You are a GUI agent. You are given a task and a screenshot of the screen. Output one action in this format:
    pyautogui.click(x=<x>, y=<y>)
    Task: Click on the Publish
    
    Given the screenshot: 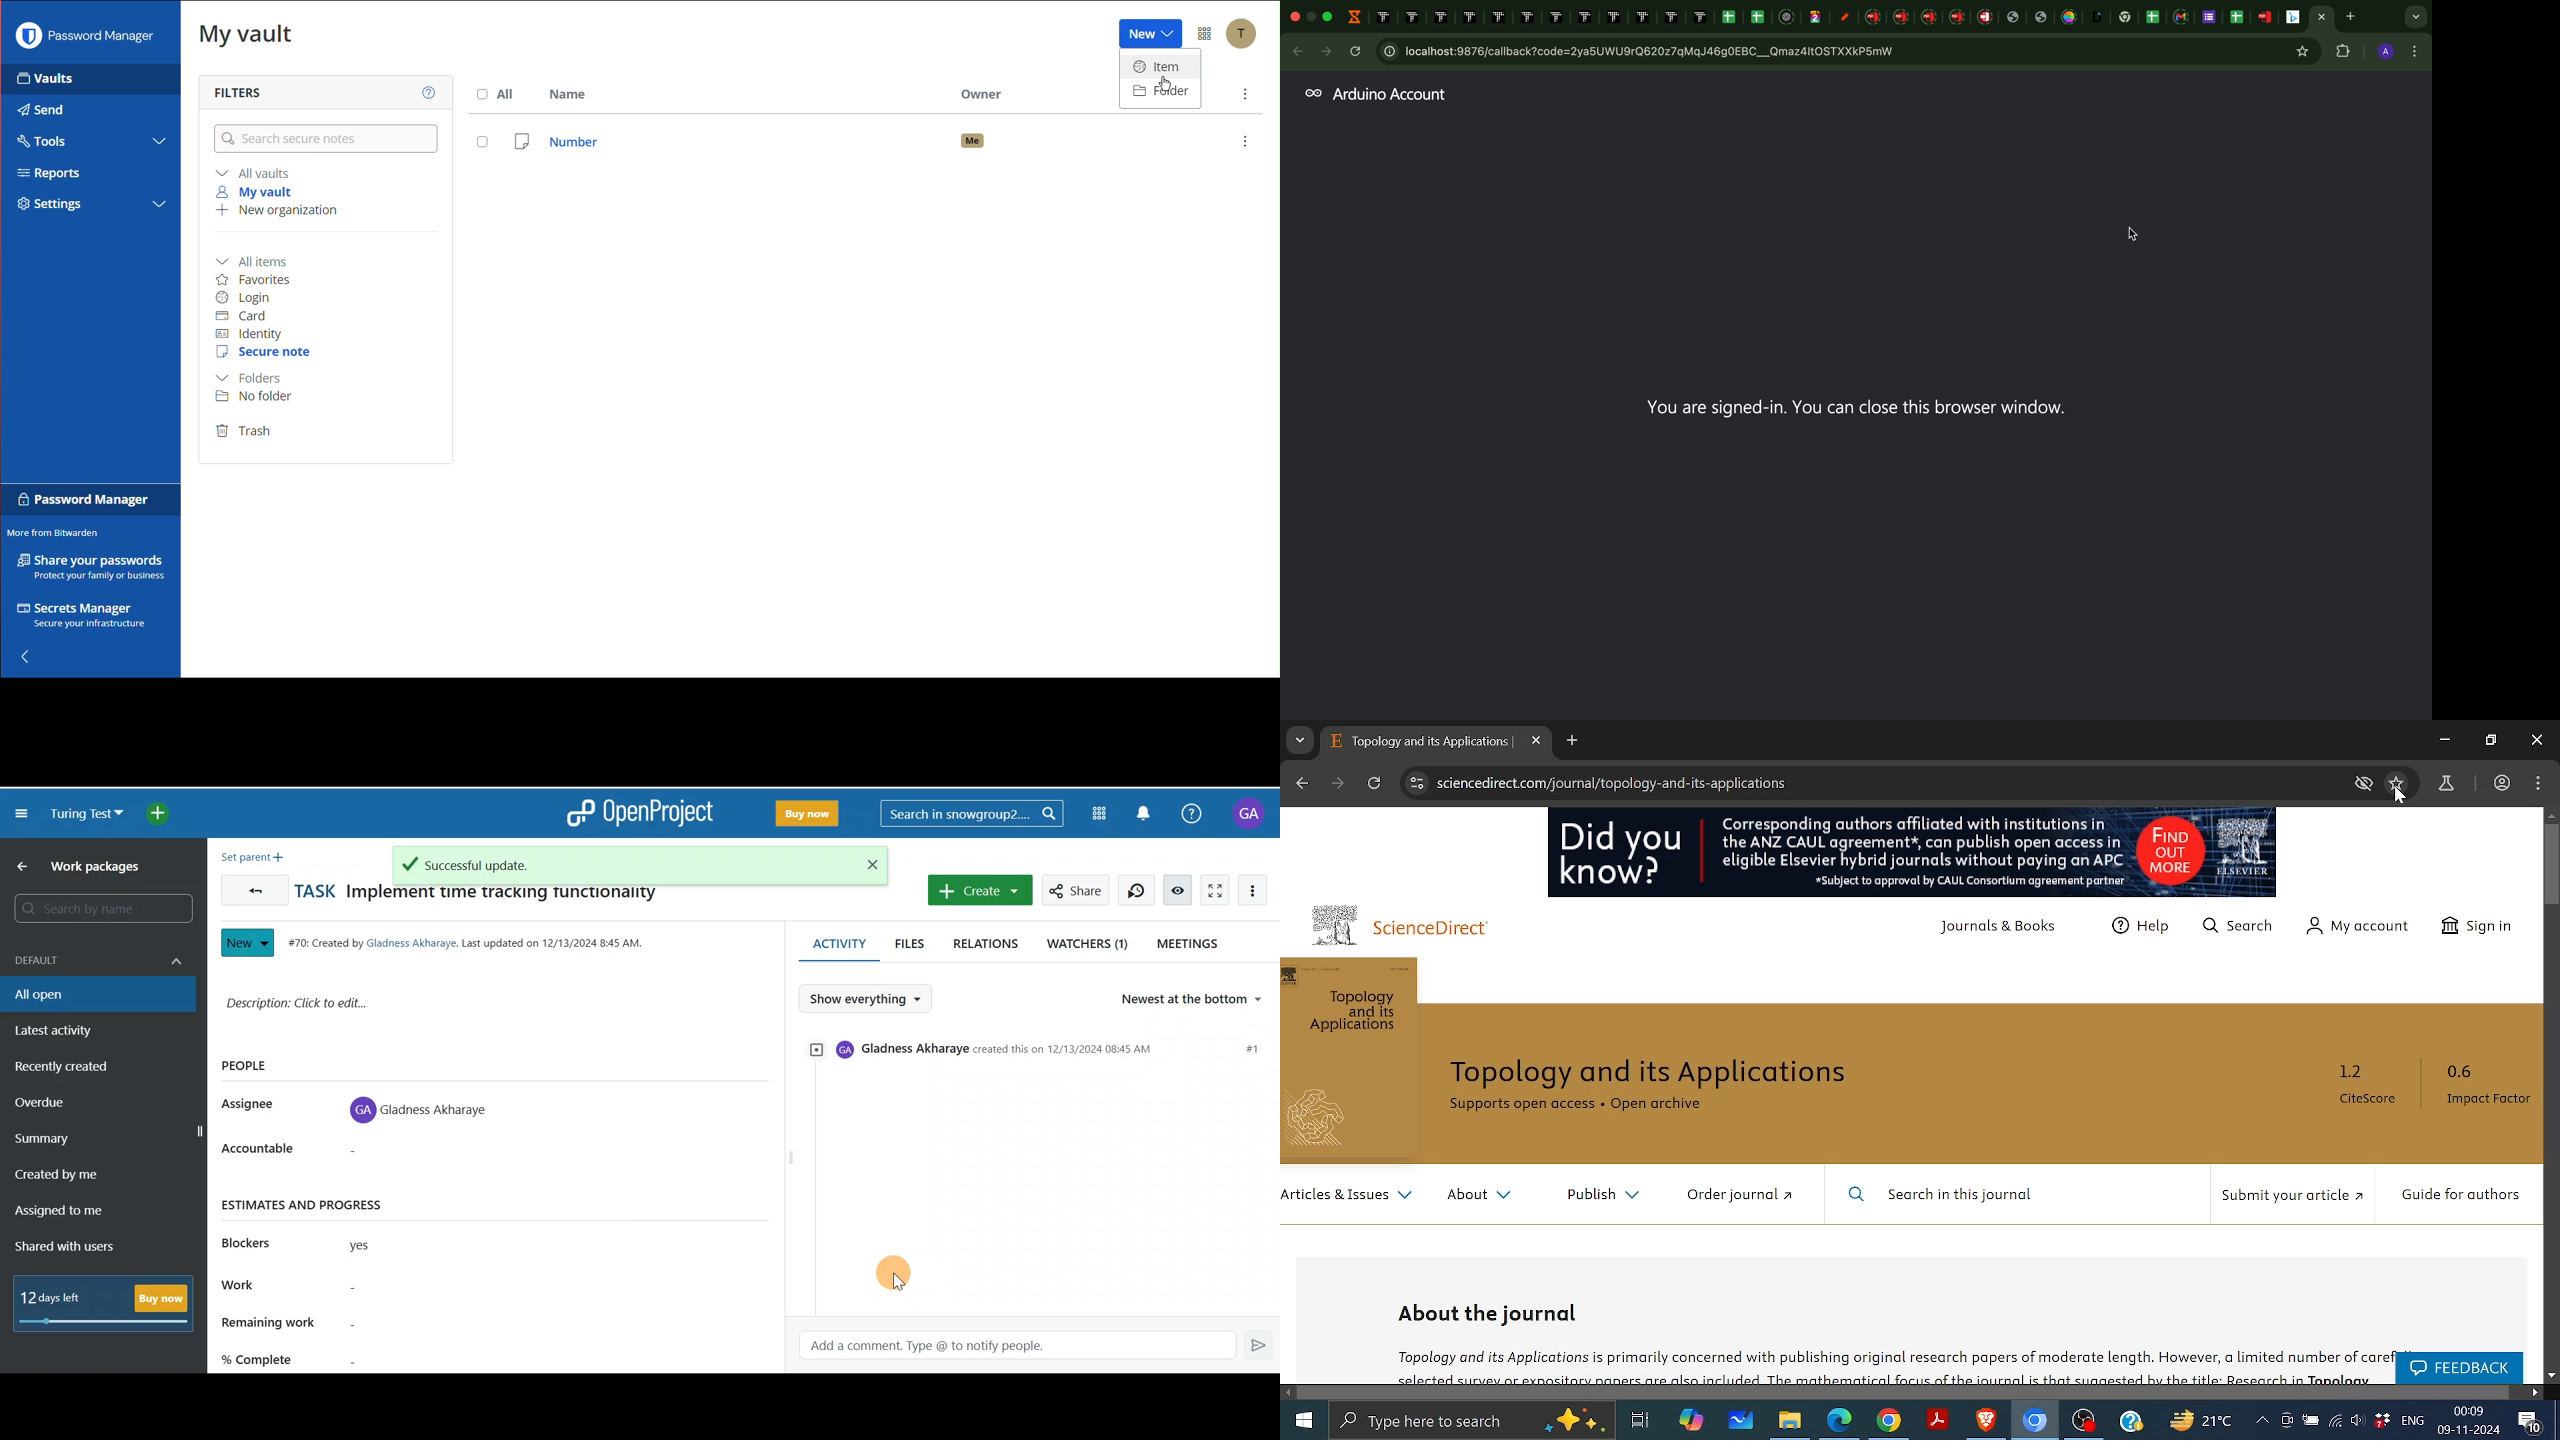 What is the action you would take?
    pyautogui.click(x=1595, y=1195)
    